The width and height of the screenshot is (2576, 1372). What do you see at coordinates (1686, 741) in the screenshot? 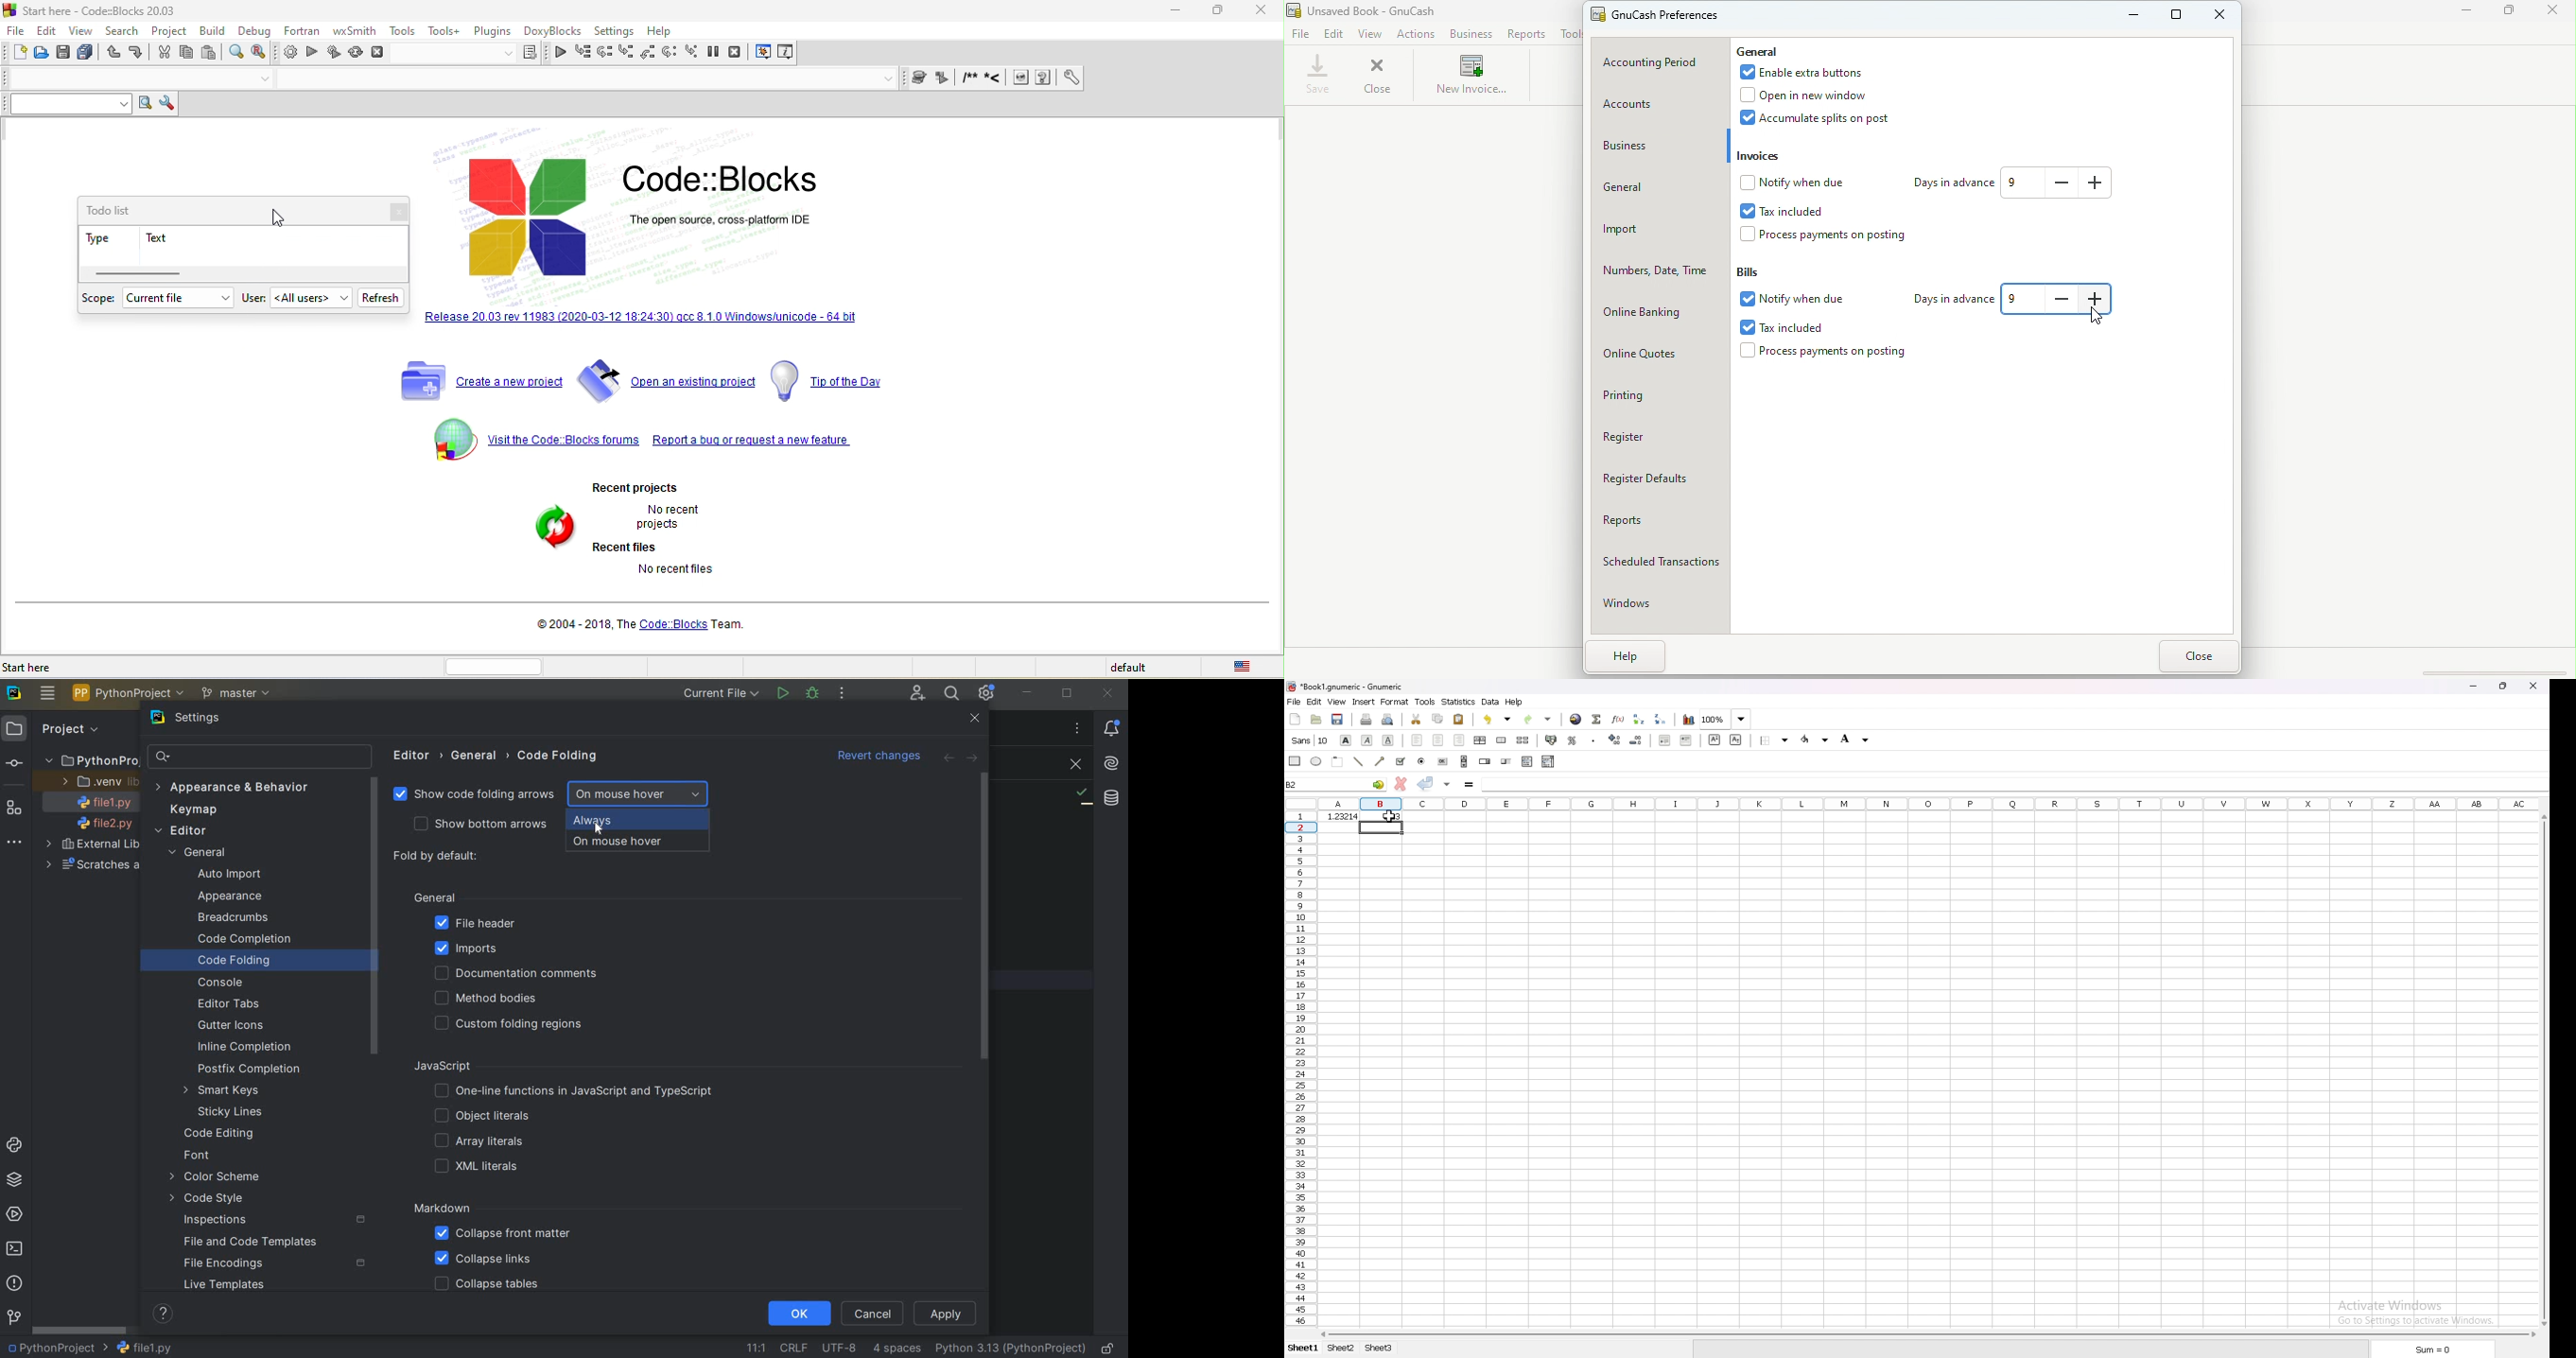
I see `increase indent` at bounding box center [1686, 741].